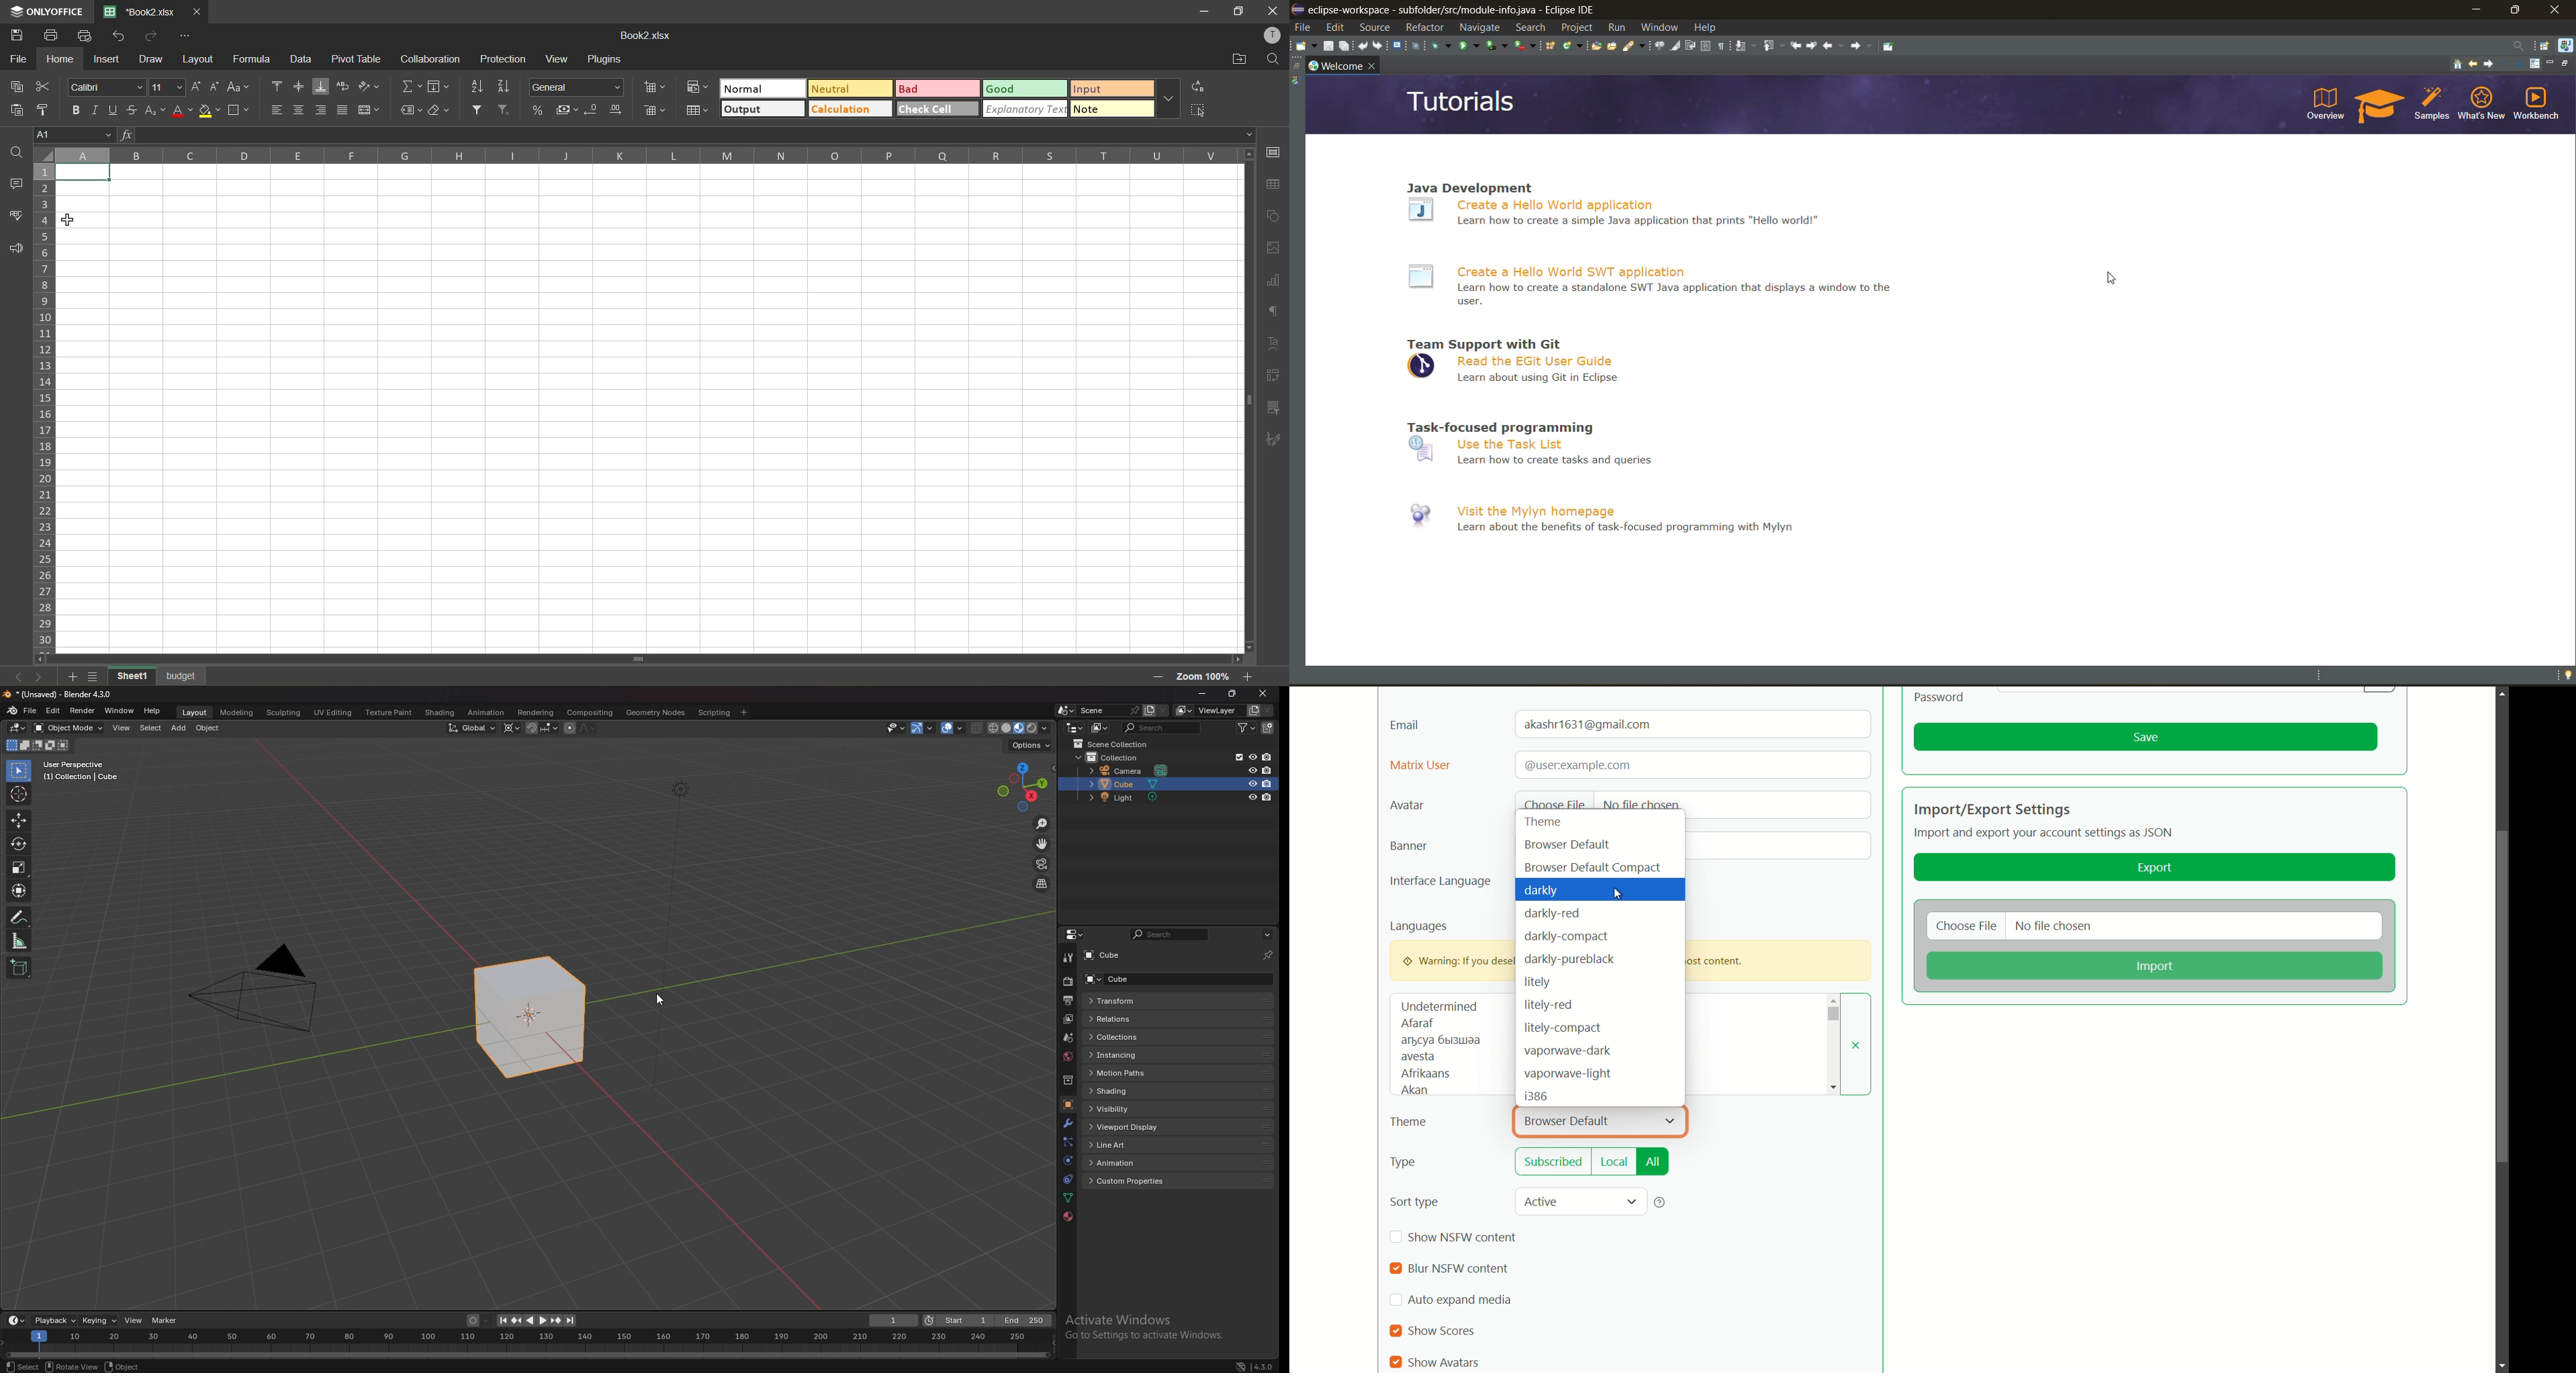 Image resolution: width=2576 pixels, height=1400 pixels. I want to click on seek, so click(526, 1346).